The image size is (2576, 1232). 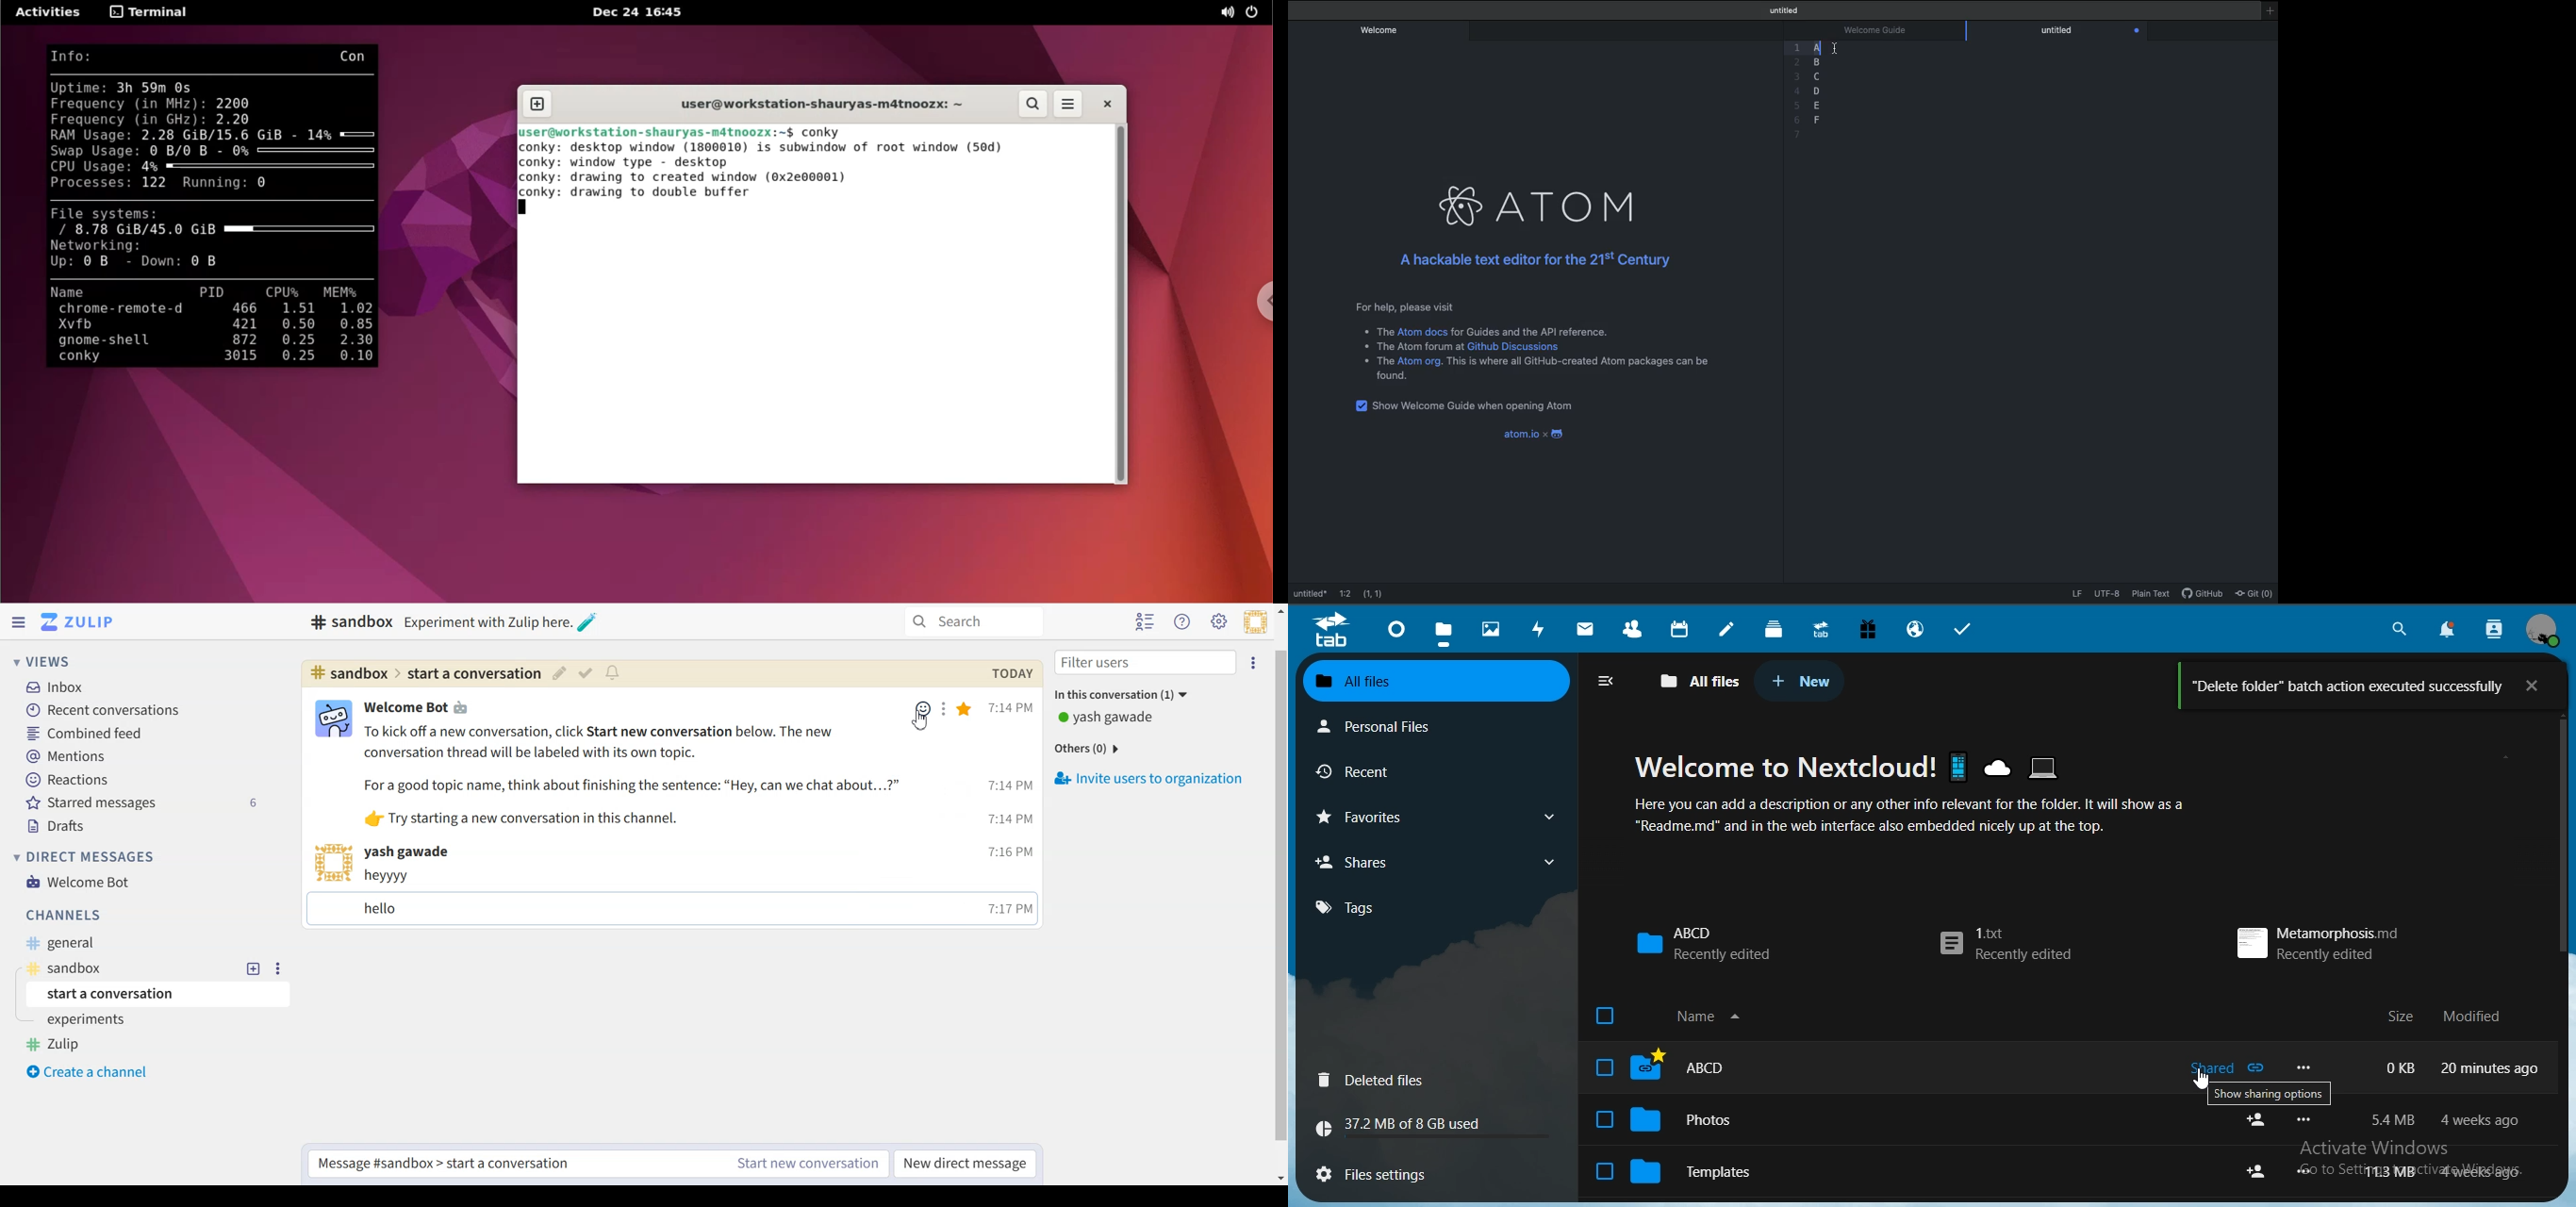 I want to click on 4 weeks ago, so click(x=2487, y=1171).